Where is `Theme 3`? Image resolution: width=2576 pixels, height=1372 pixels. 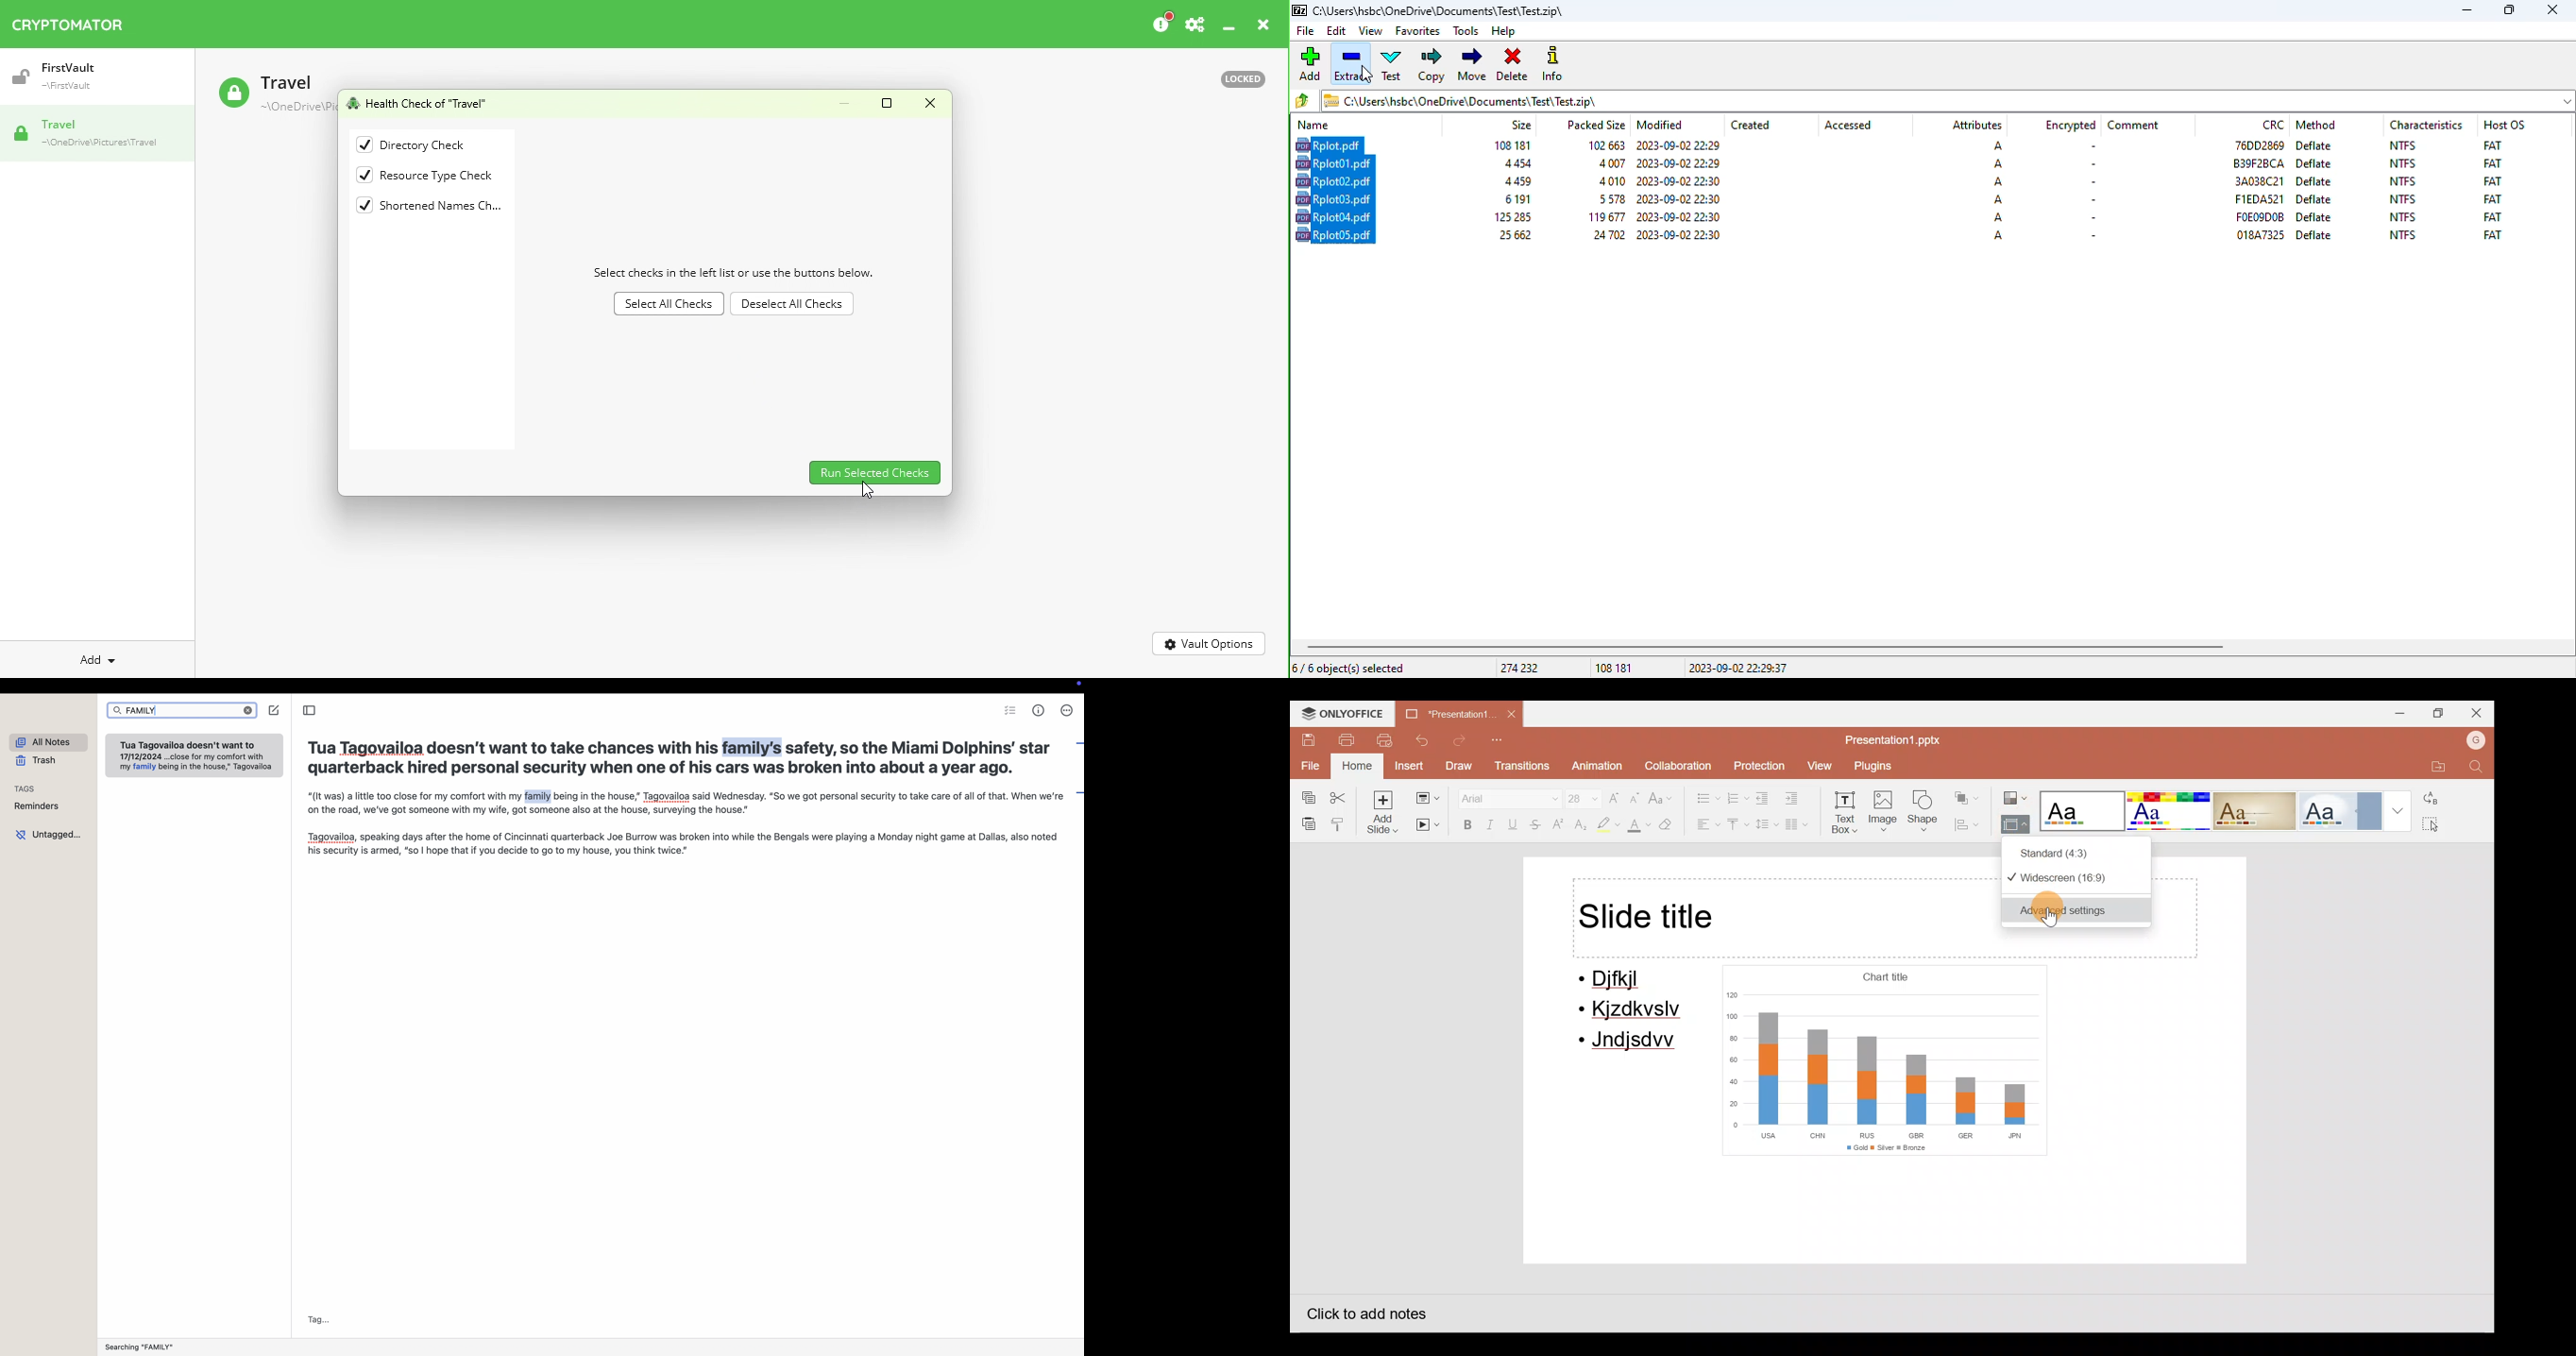
Theme 3 is located at coordinates (2263, 810).